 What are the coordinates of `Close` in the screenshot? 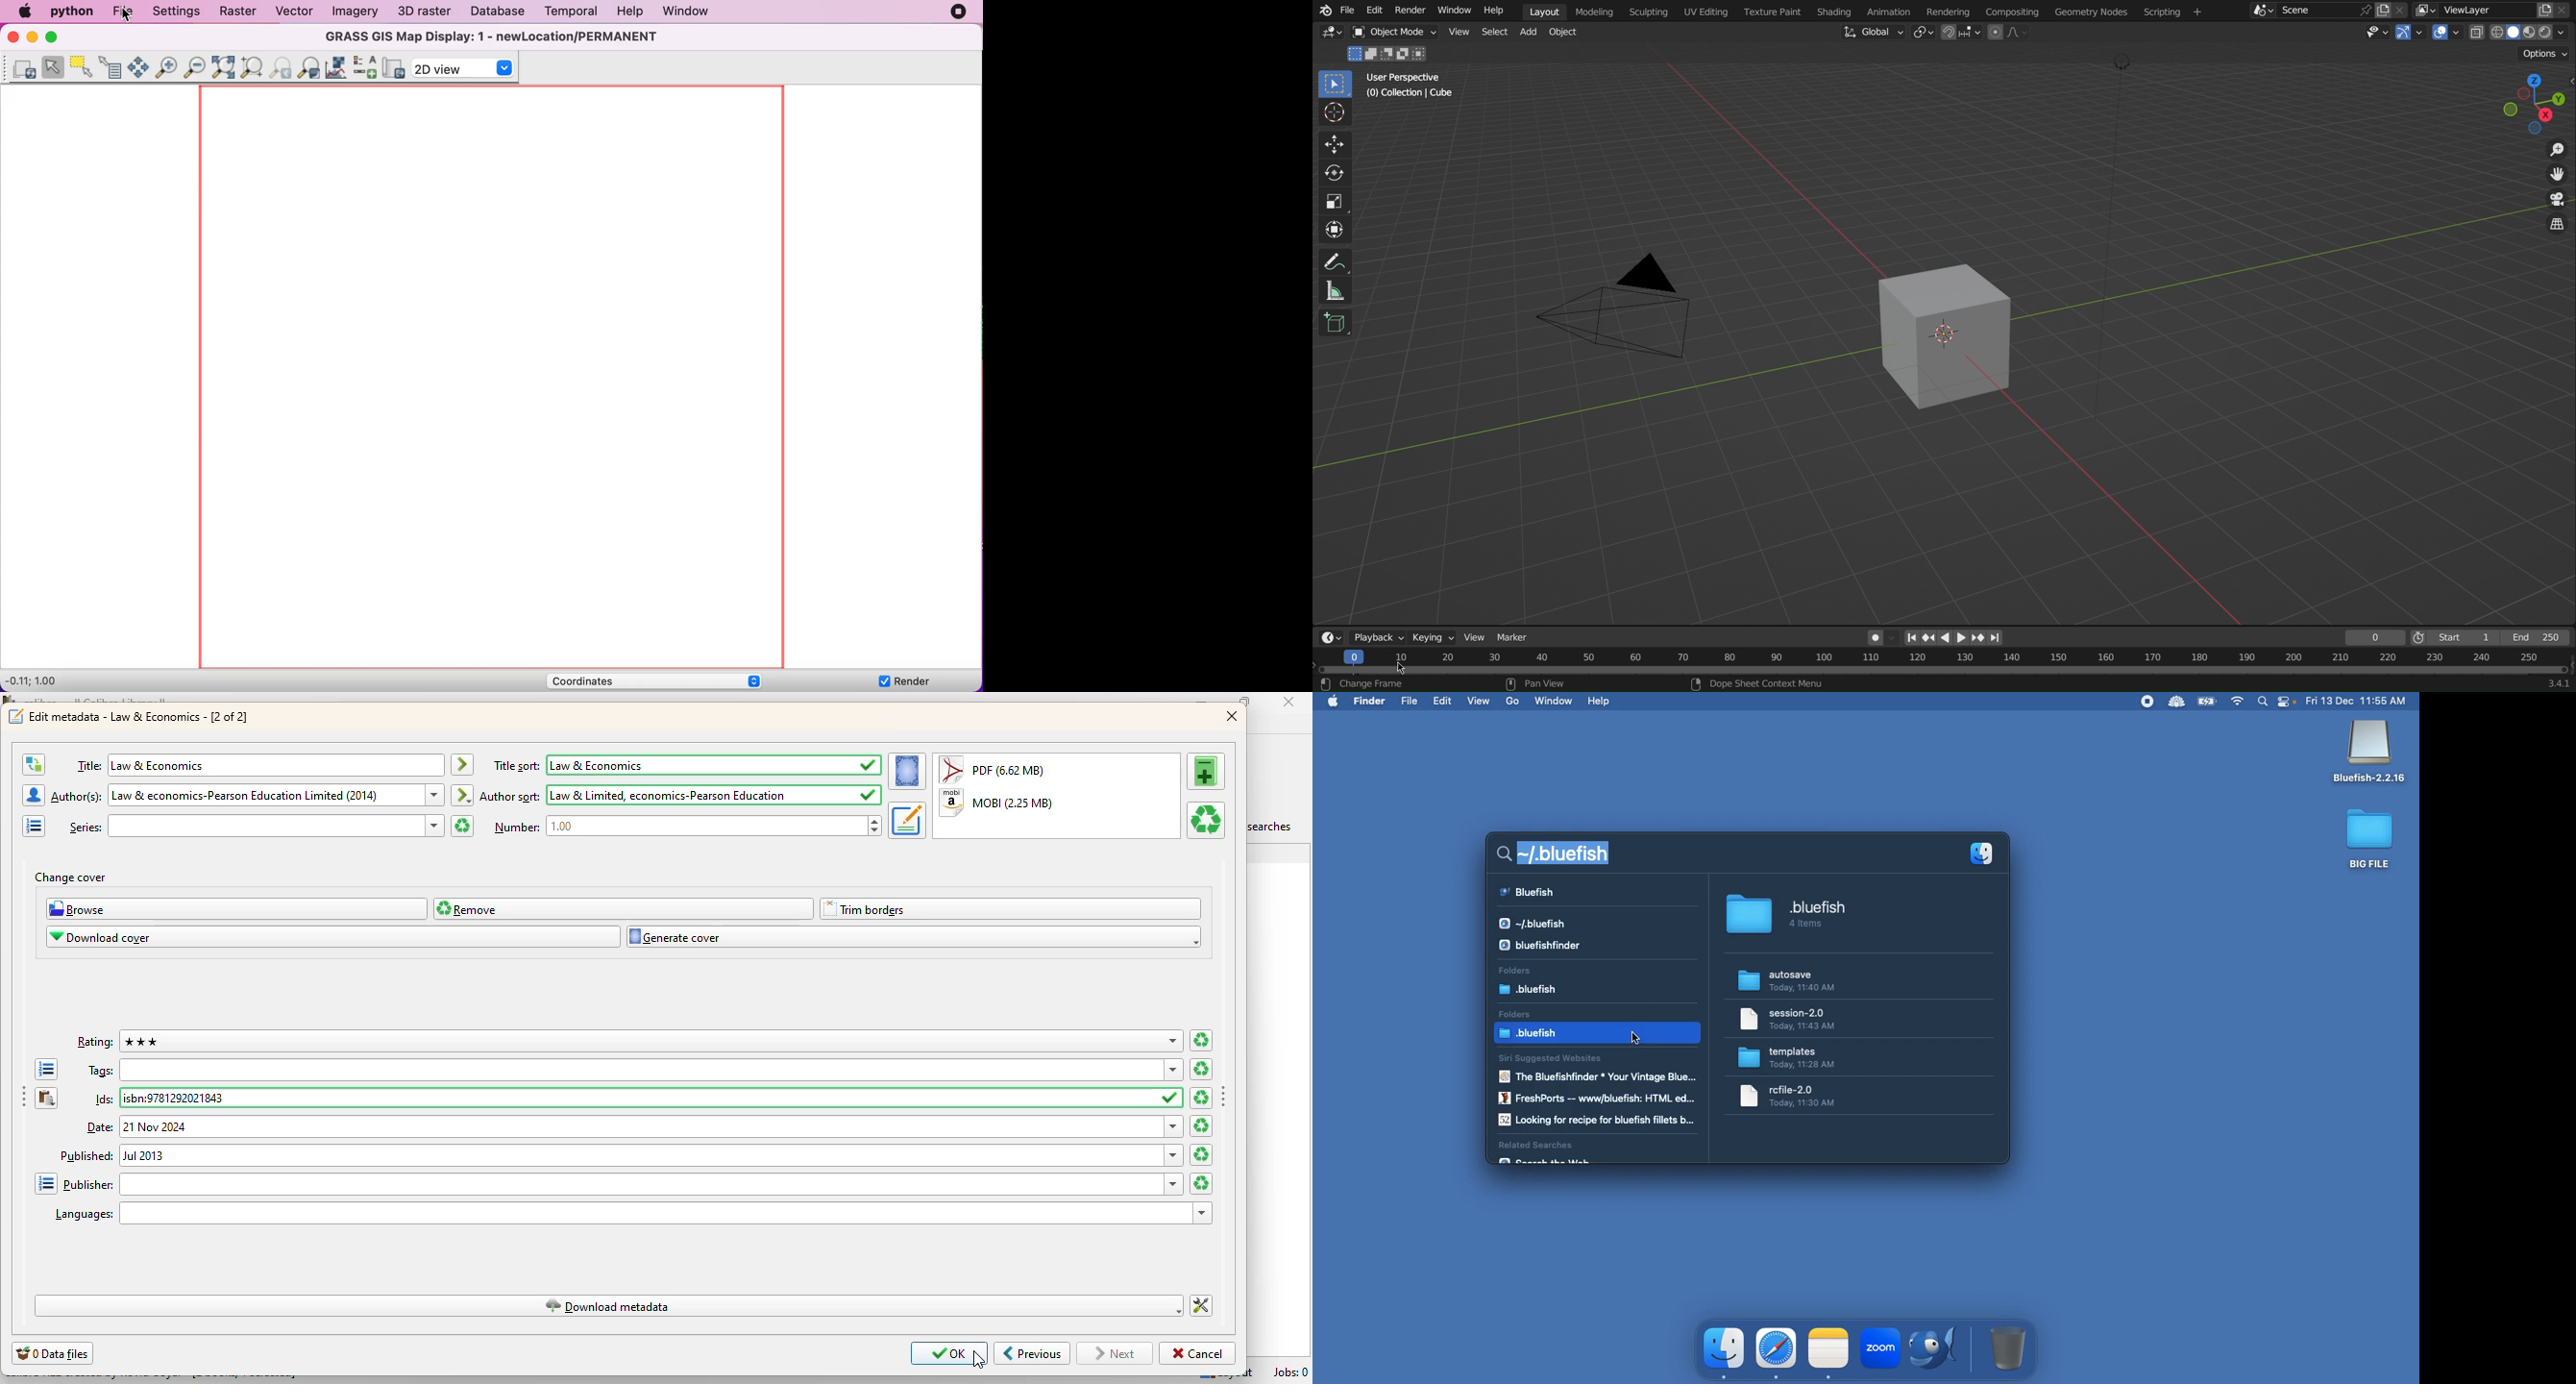 It's located at (2567, 10).